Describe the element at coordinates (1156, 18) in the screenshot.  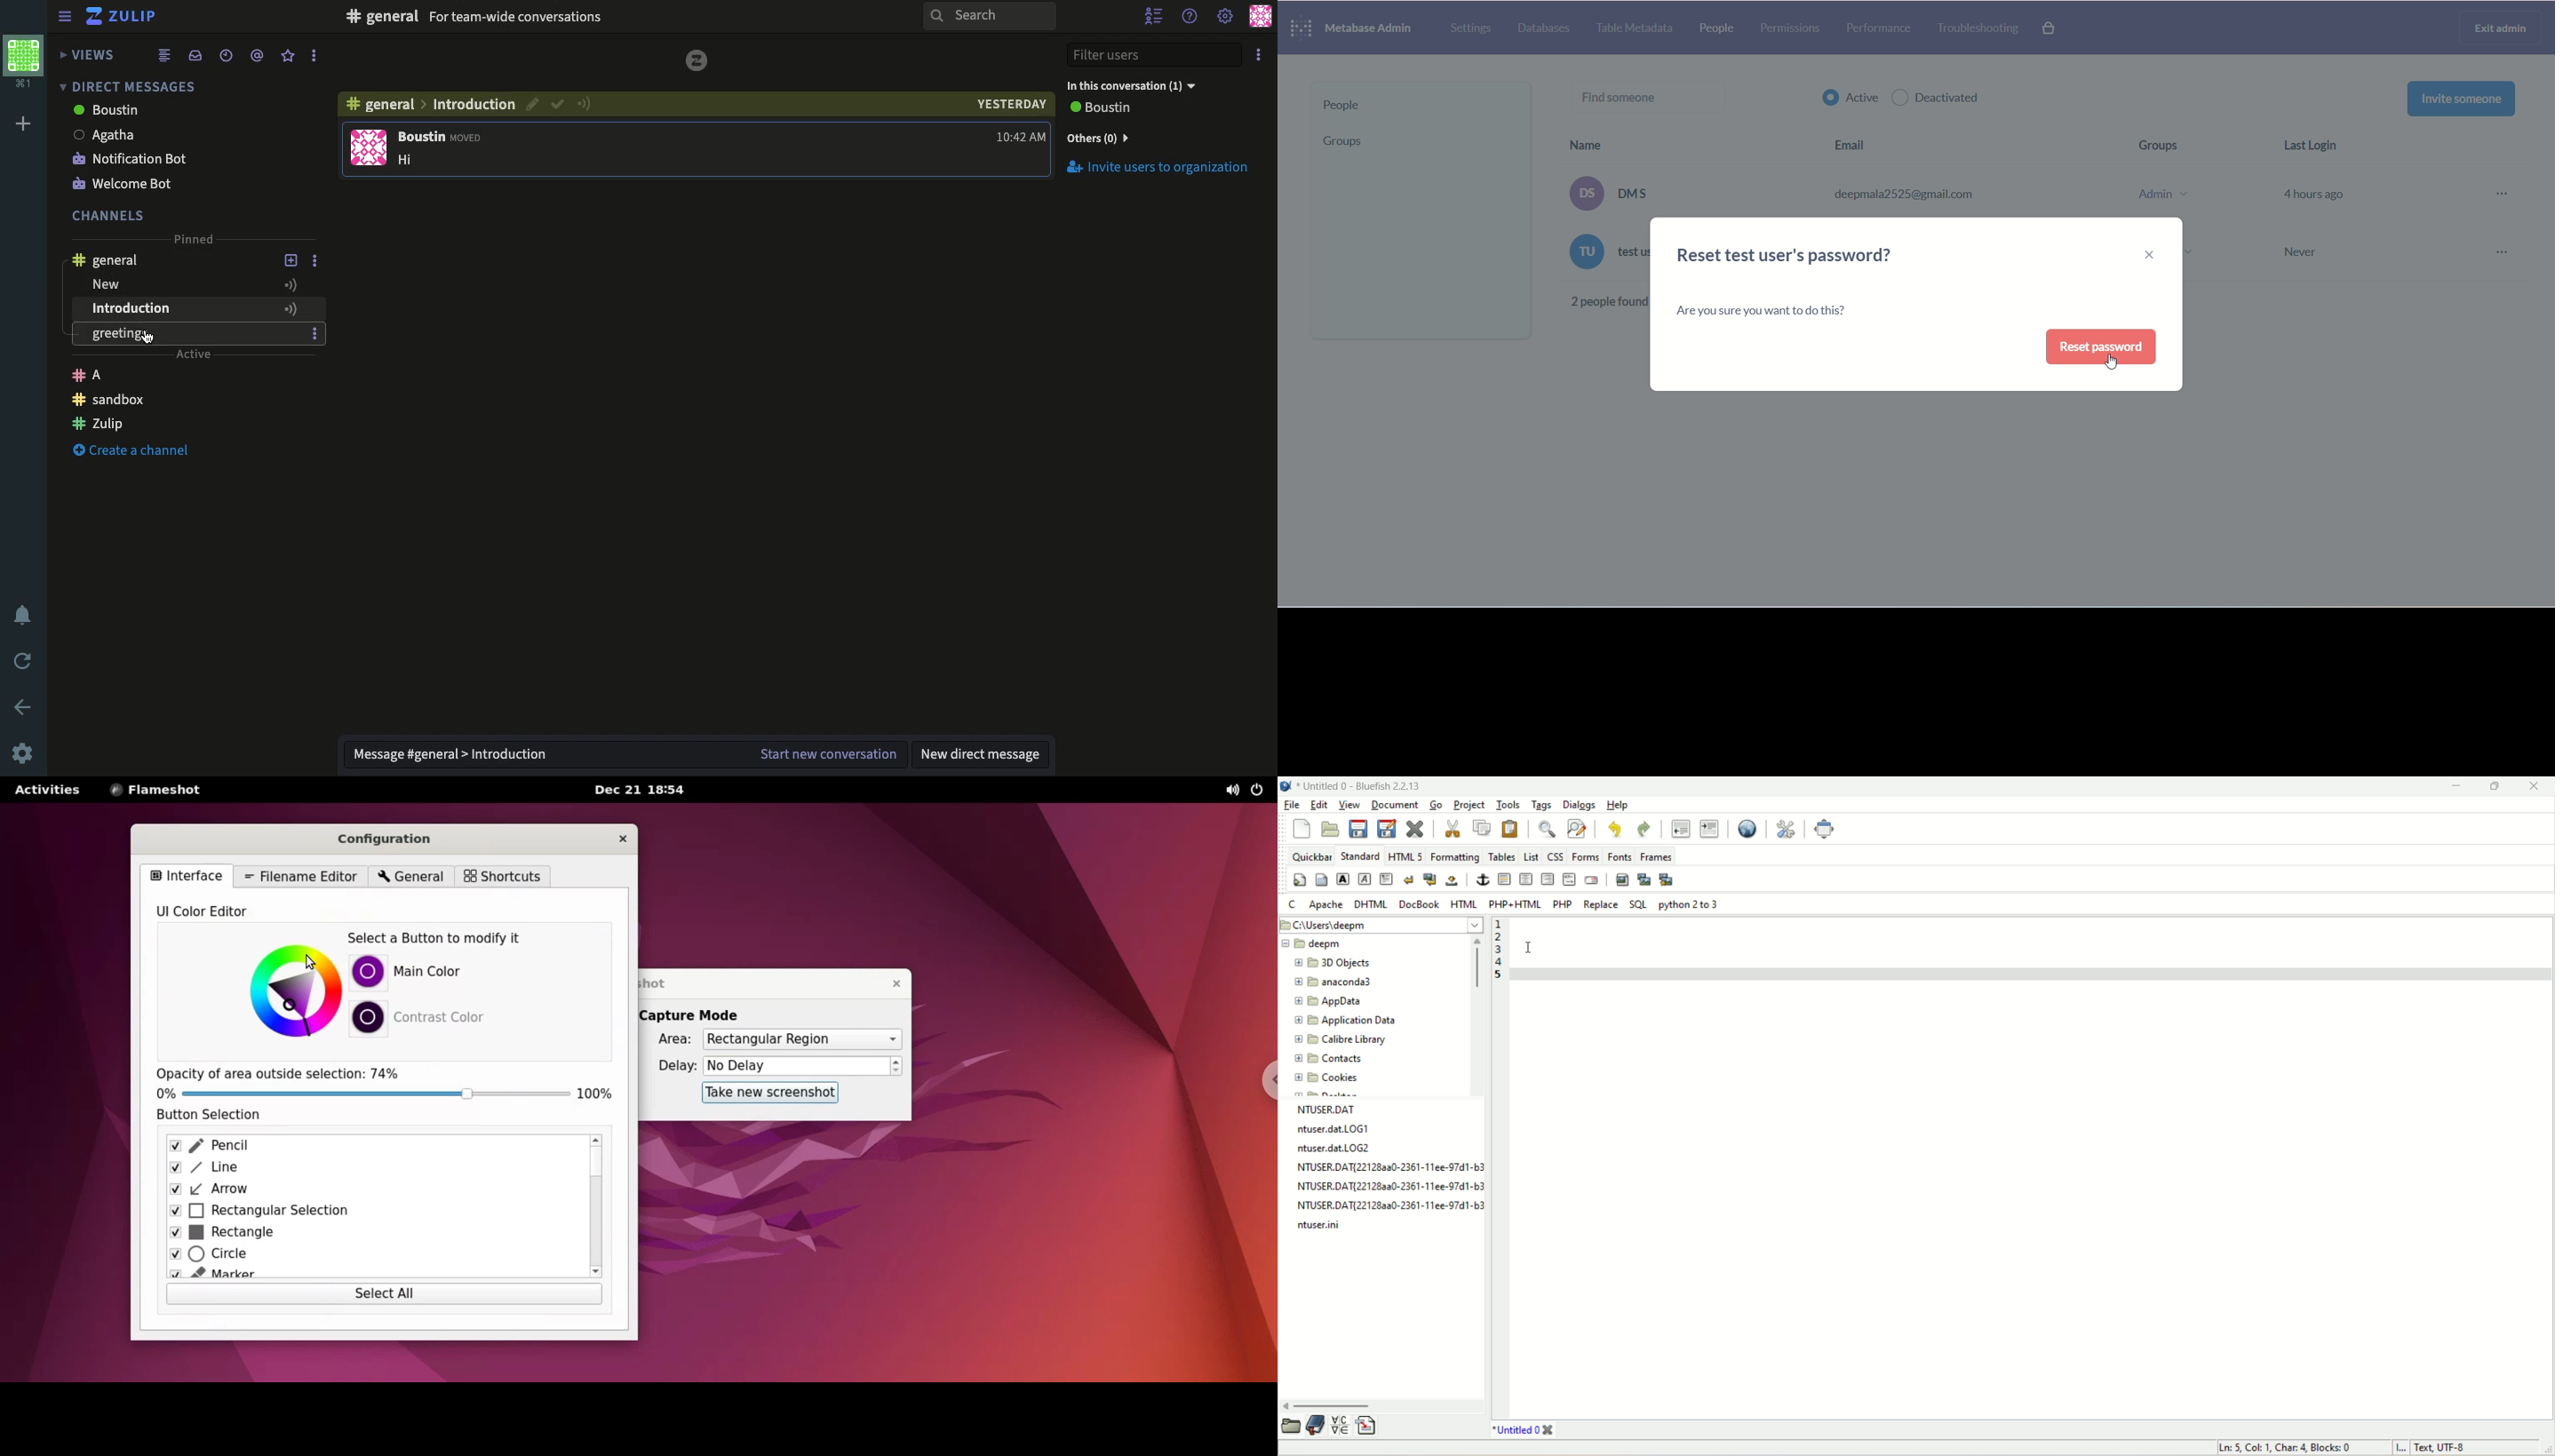
I see `Hide users list` at that location.